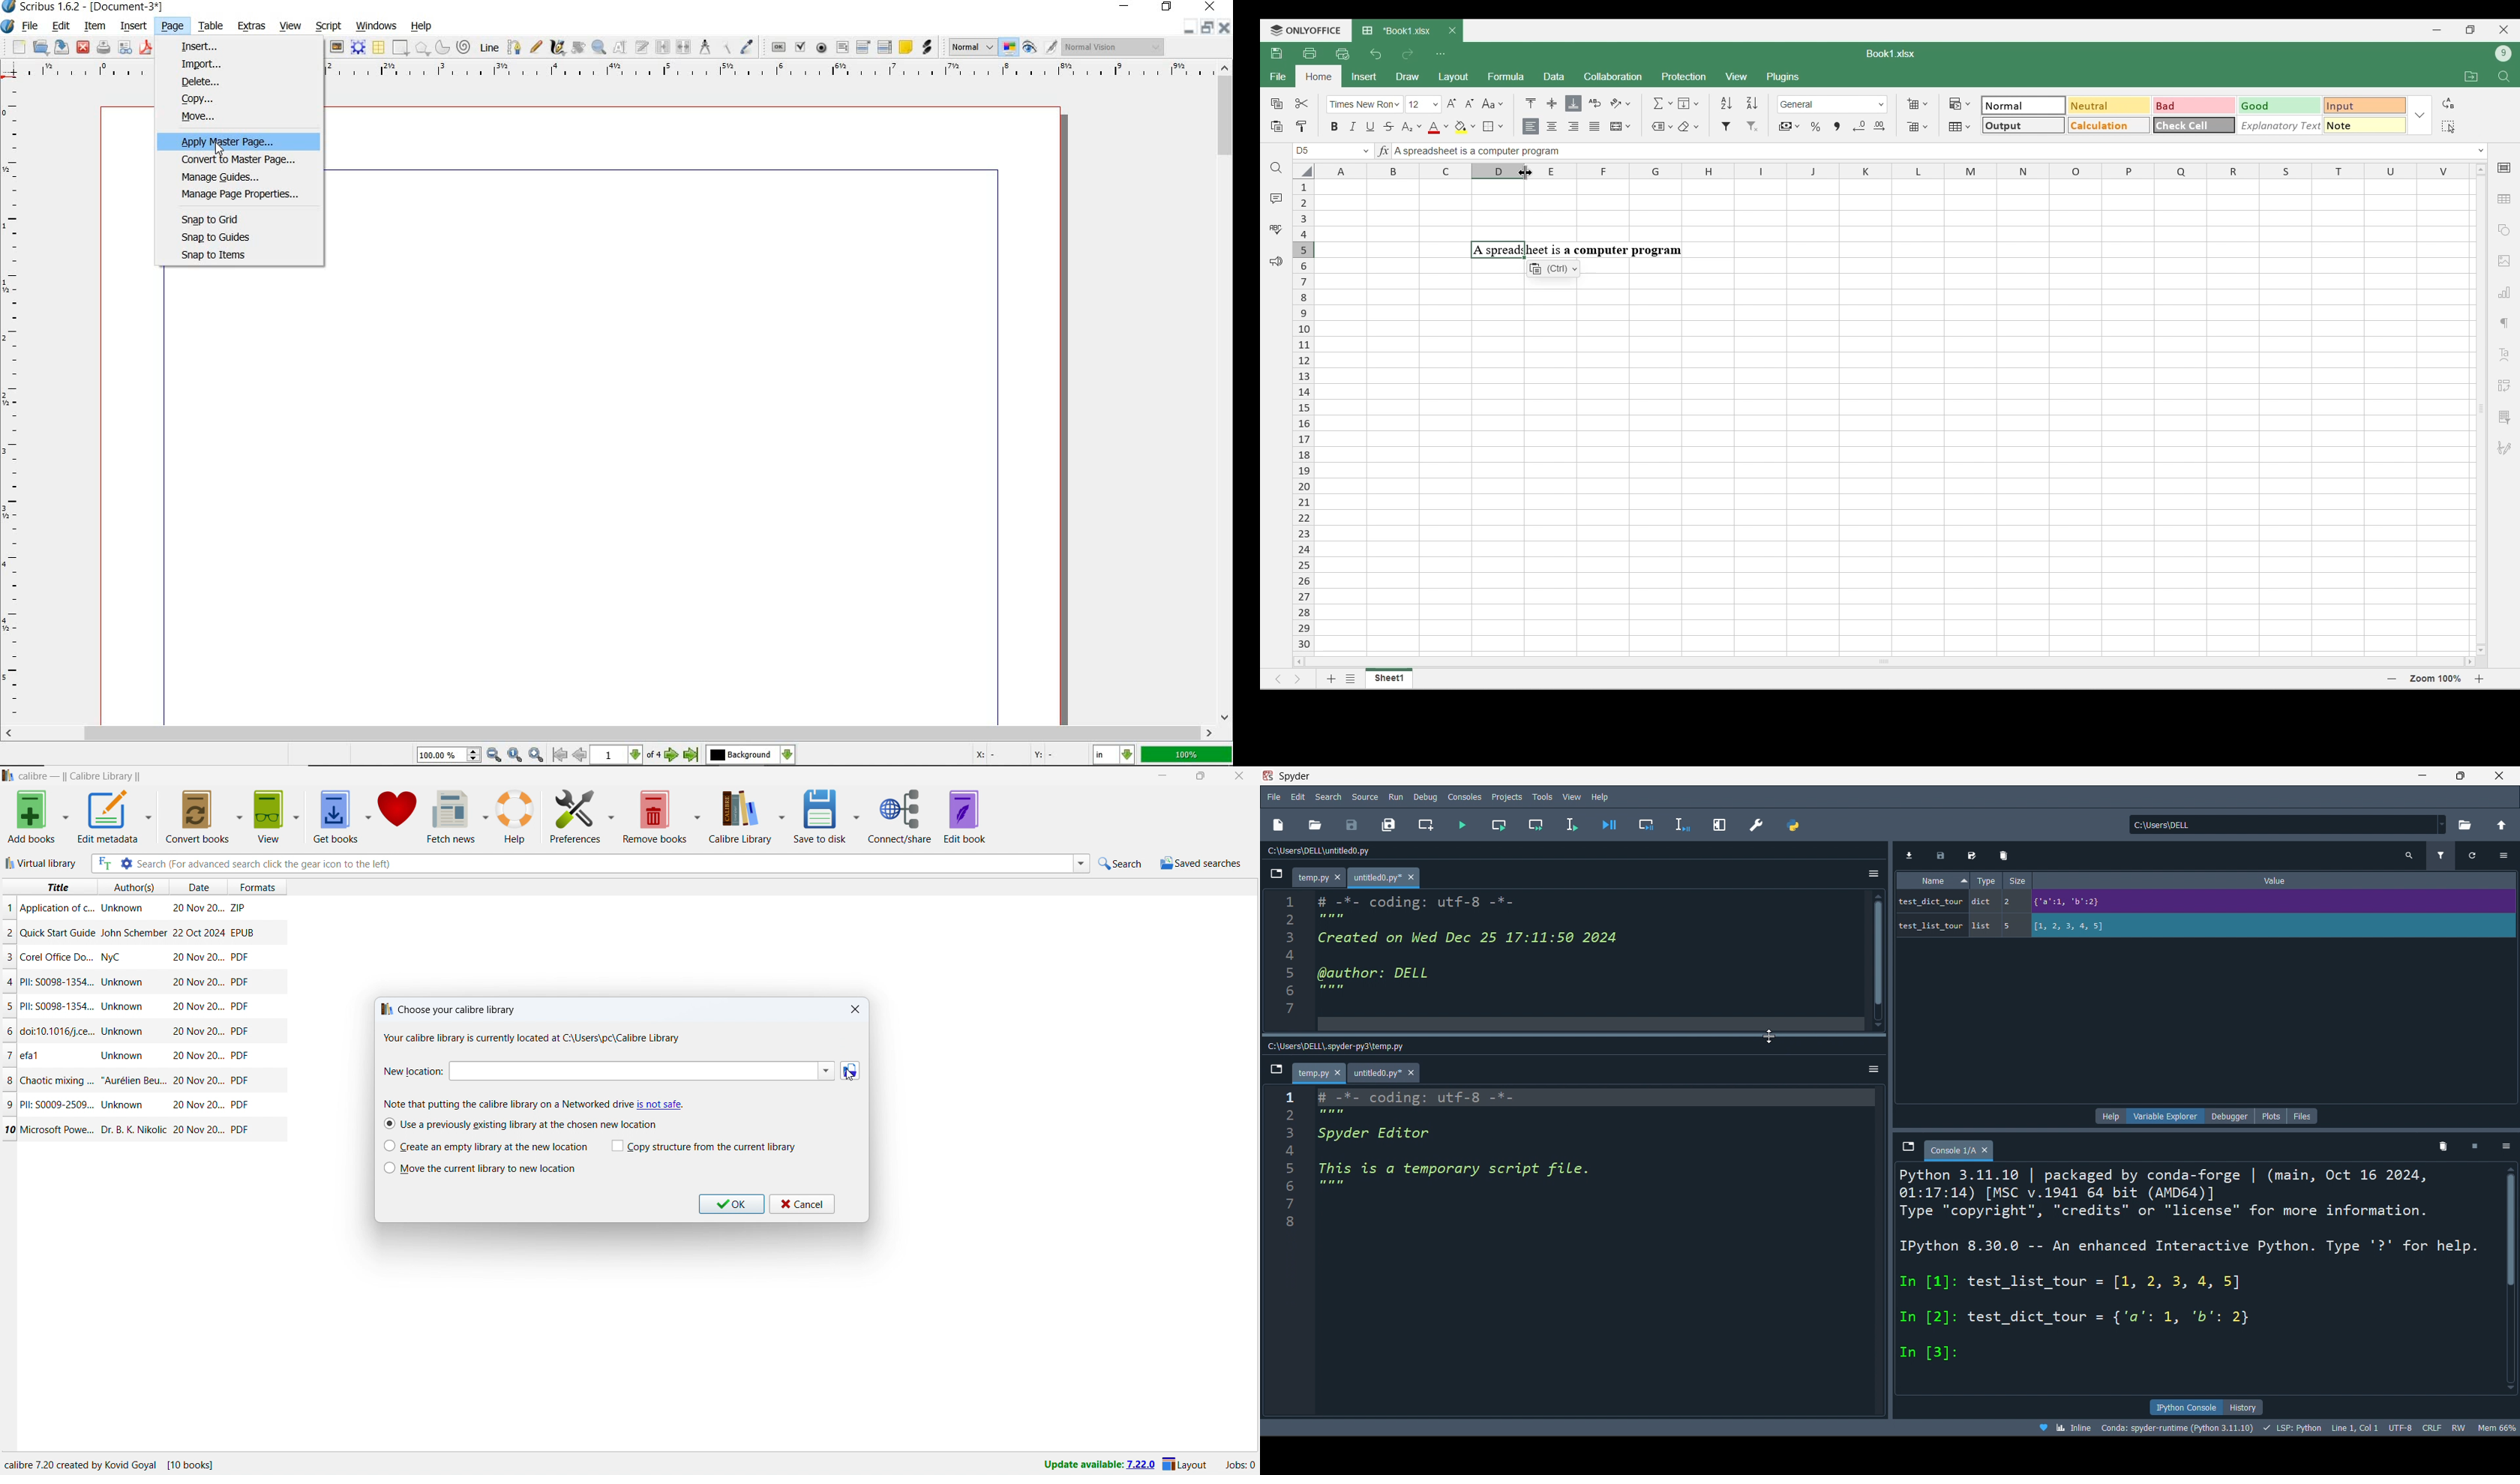 This screenshot has width=2520, height=1484. What do you see at coordinates (1392, 877) in the screenshot?
I see `untitledo.py™` at bounding box center [1392, 877].